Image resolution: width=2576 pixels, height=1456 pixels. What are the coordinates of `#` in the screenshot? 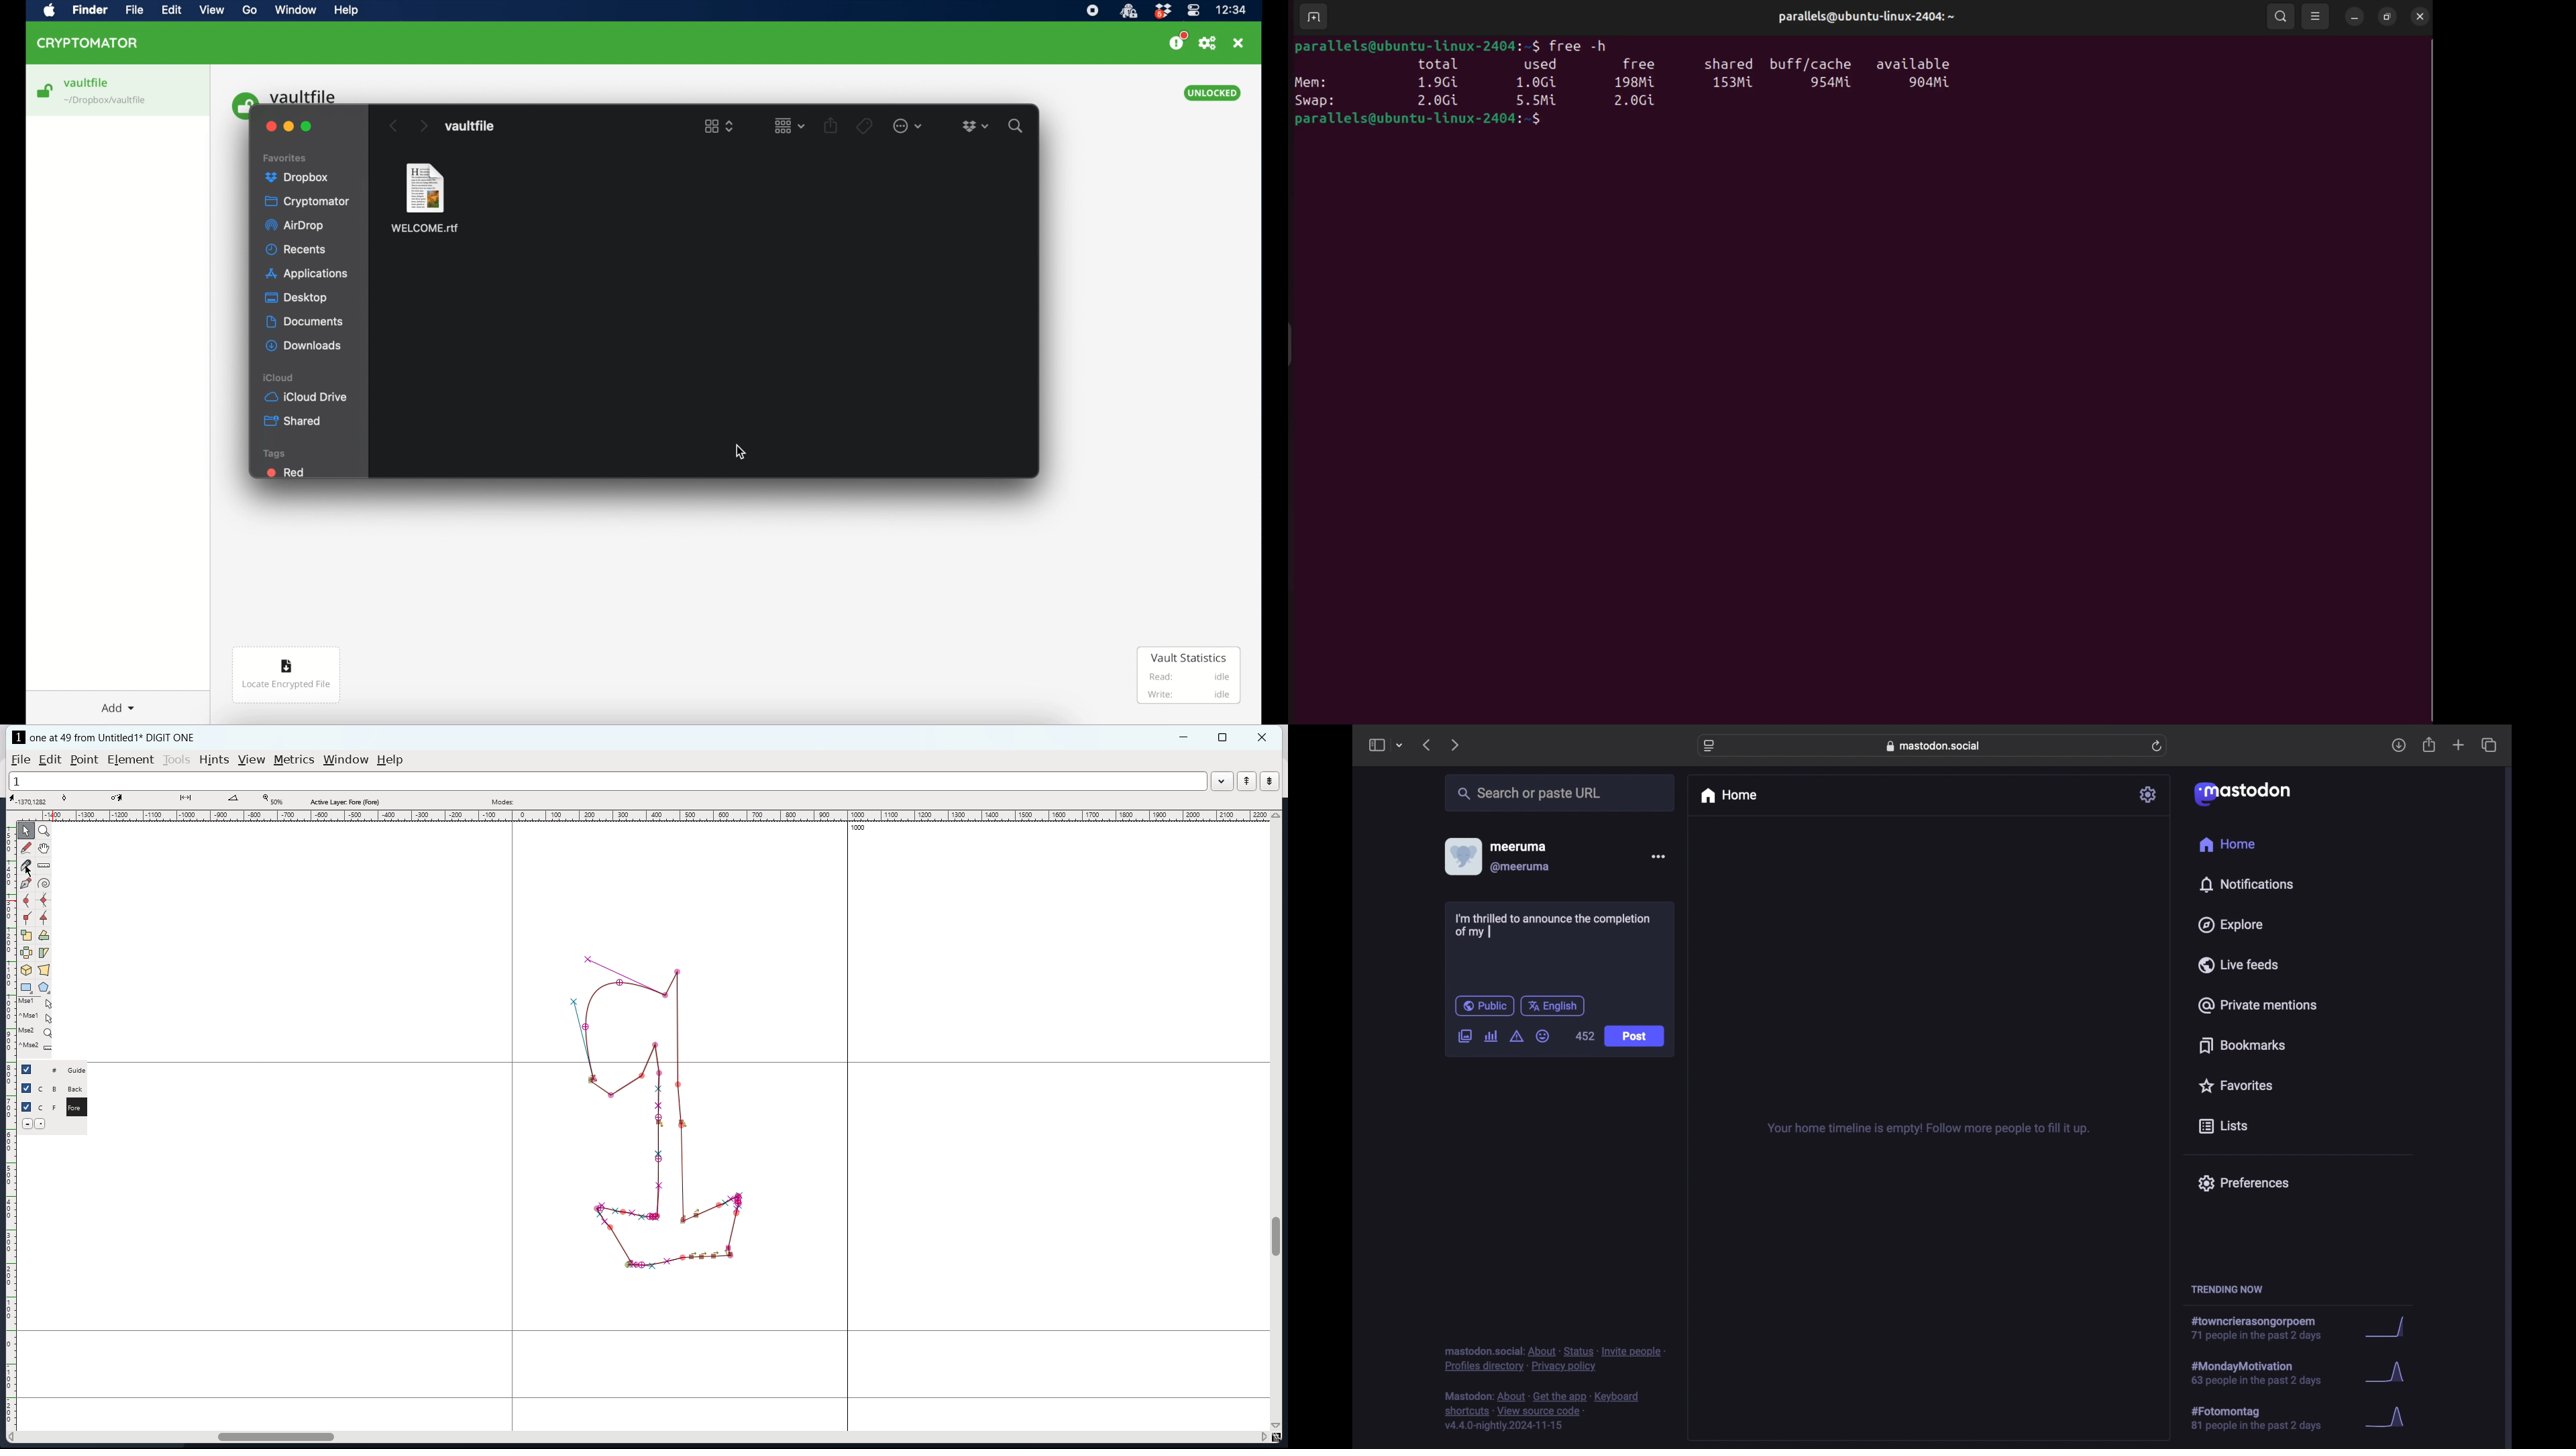 It's located at (48, 1070).